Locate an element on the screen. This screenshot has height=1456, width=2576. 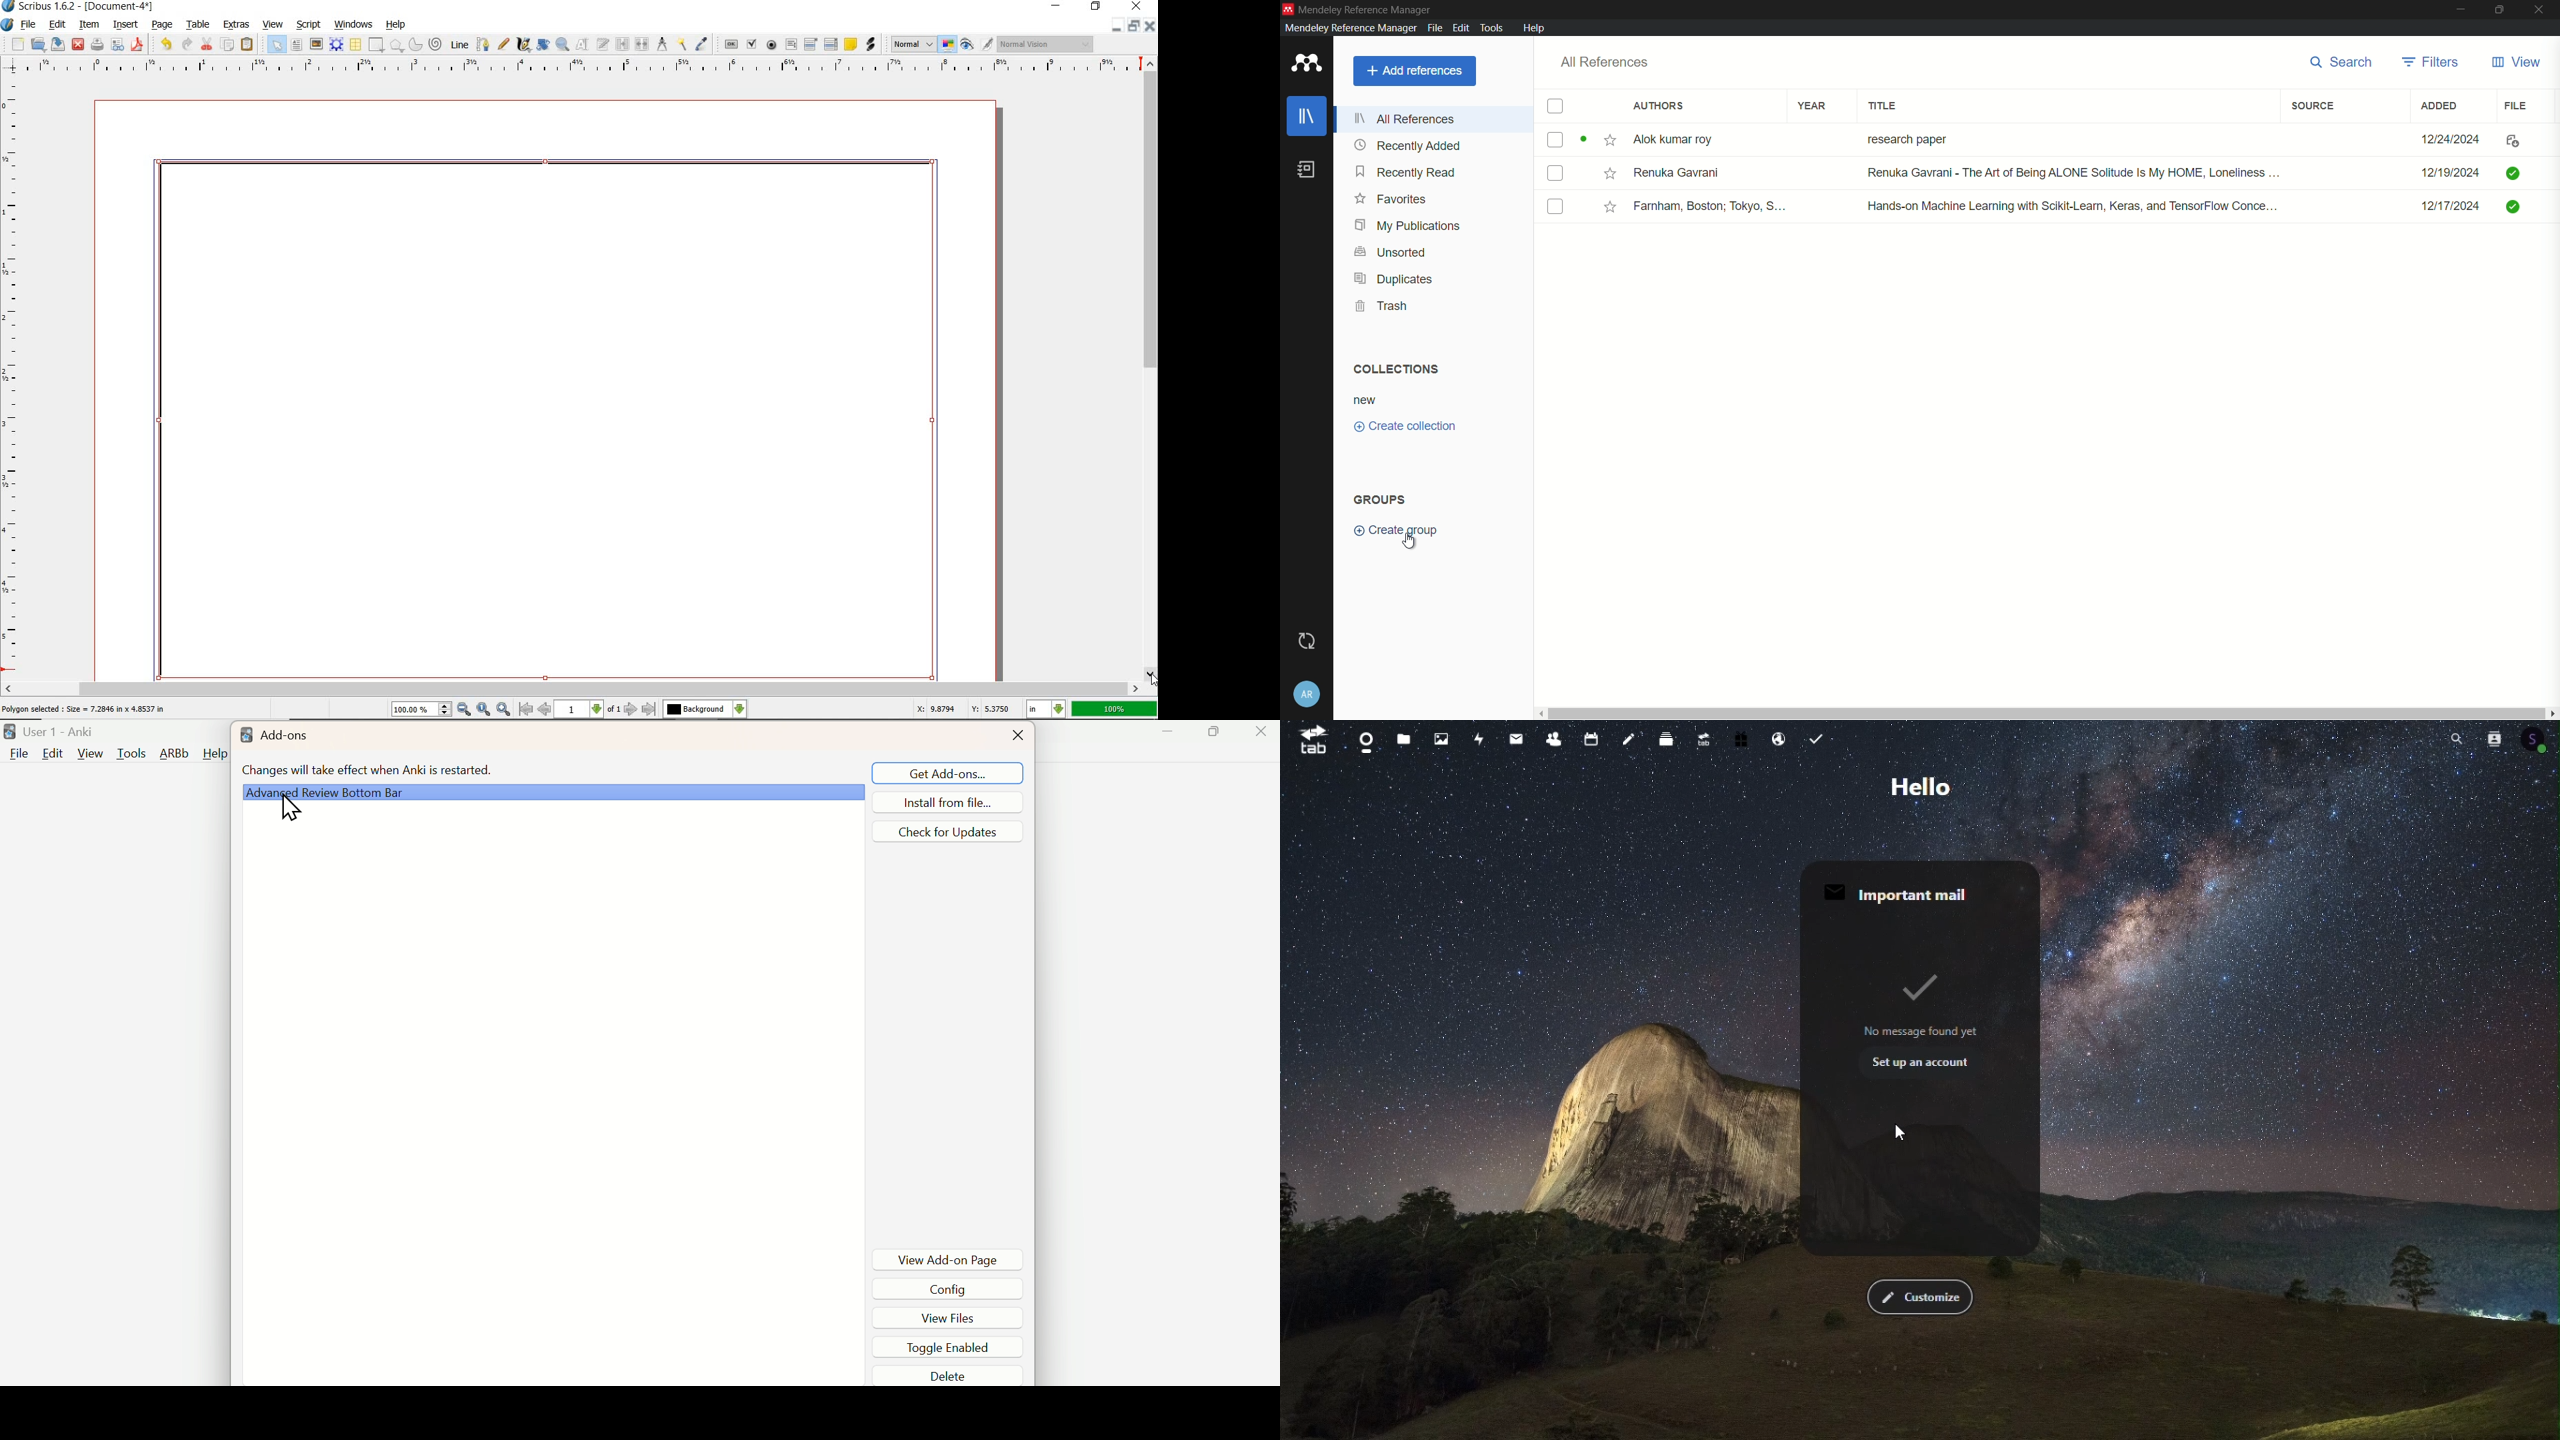
close app is located at coordinates (2541, 9).